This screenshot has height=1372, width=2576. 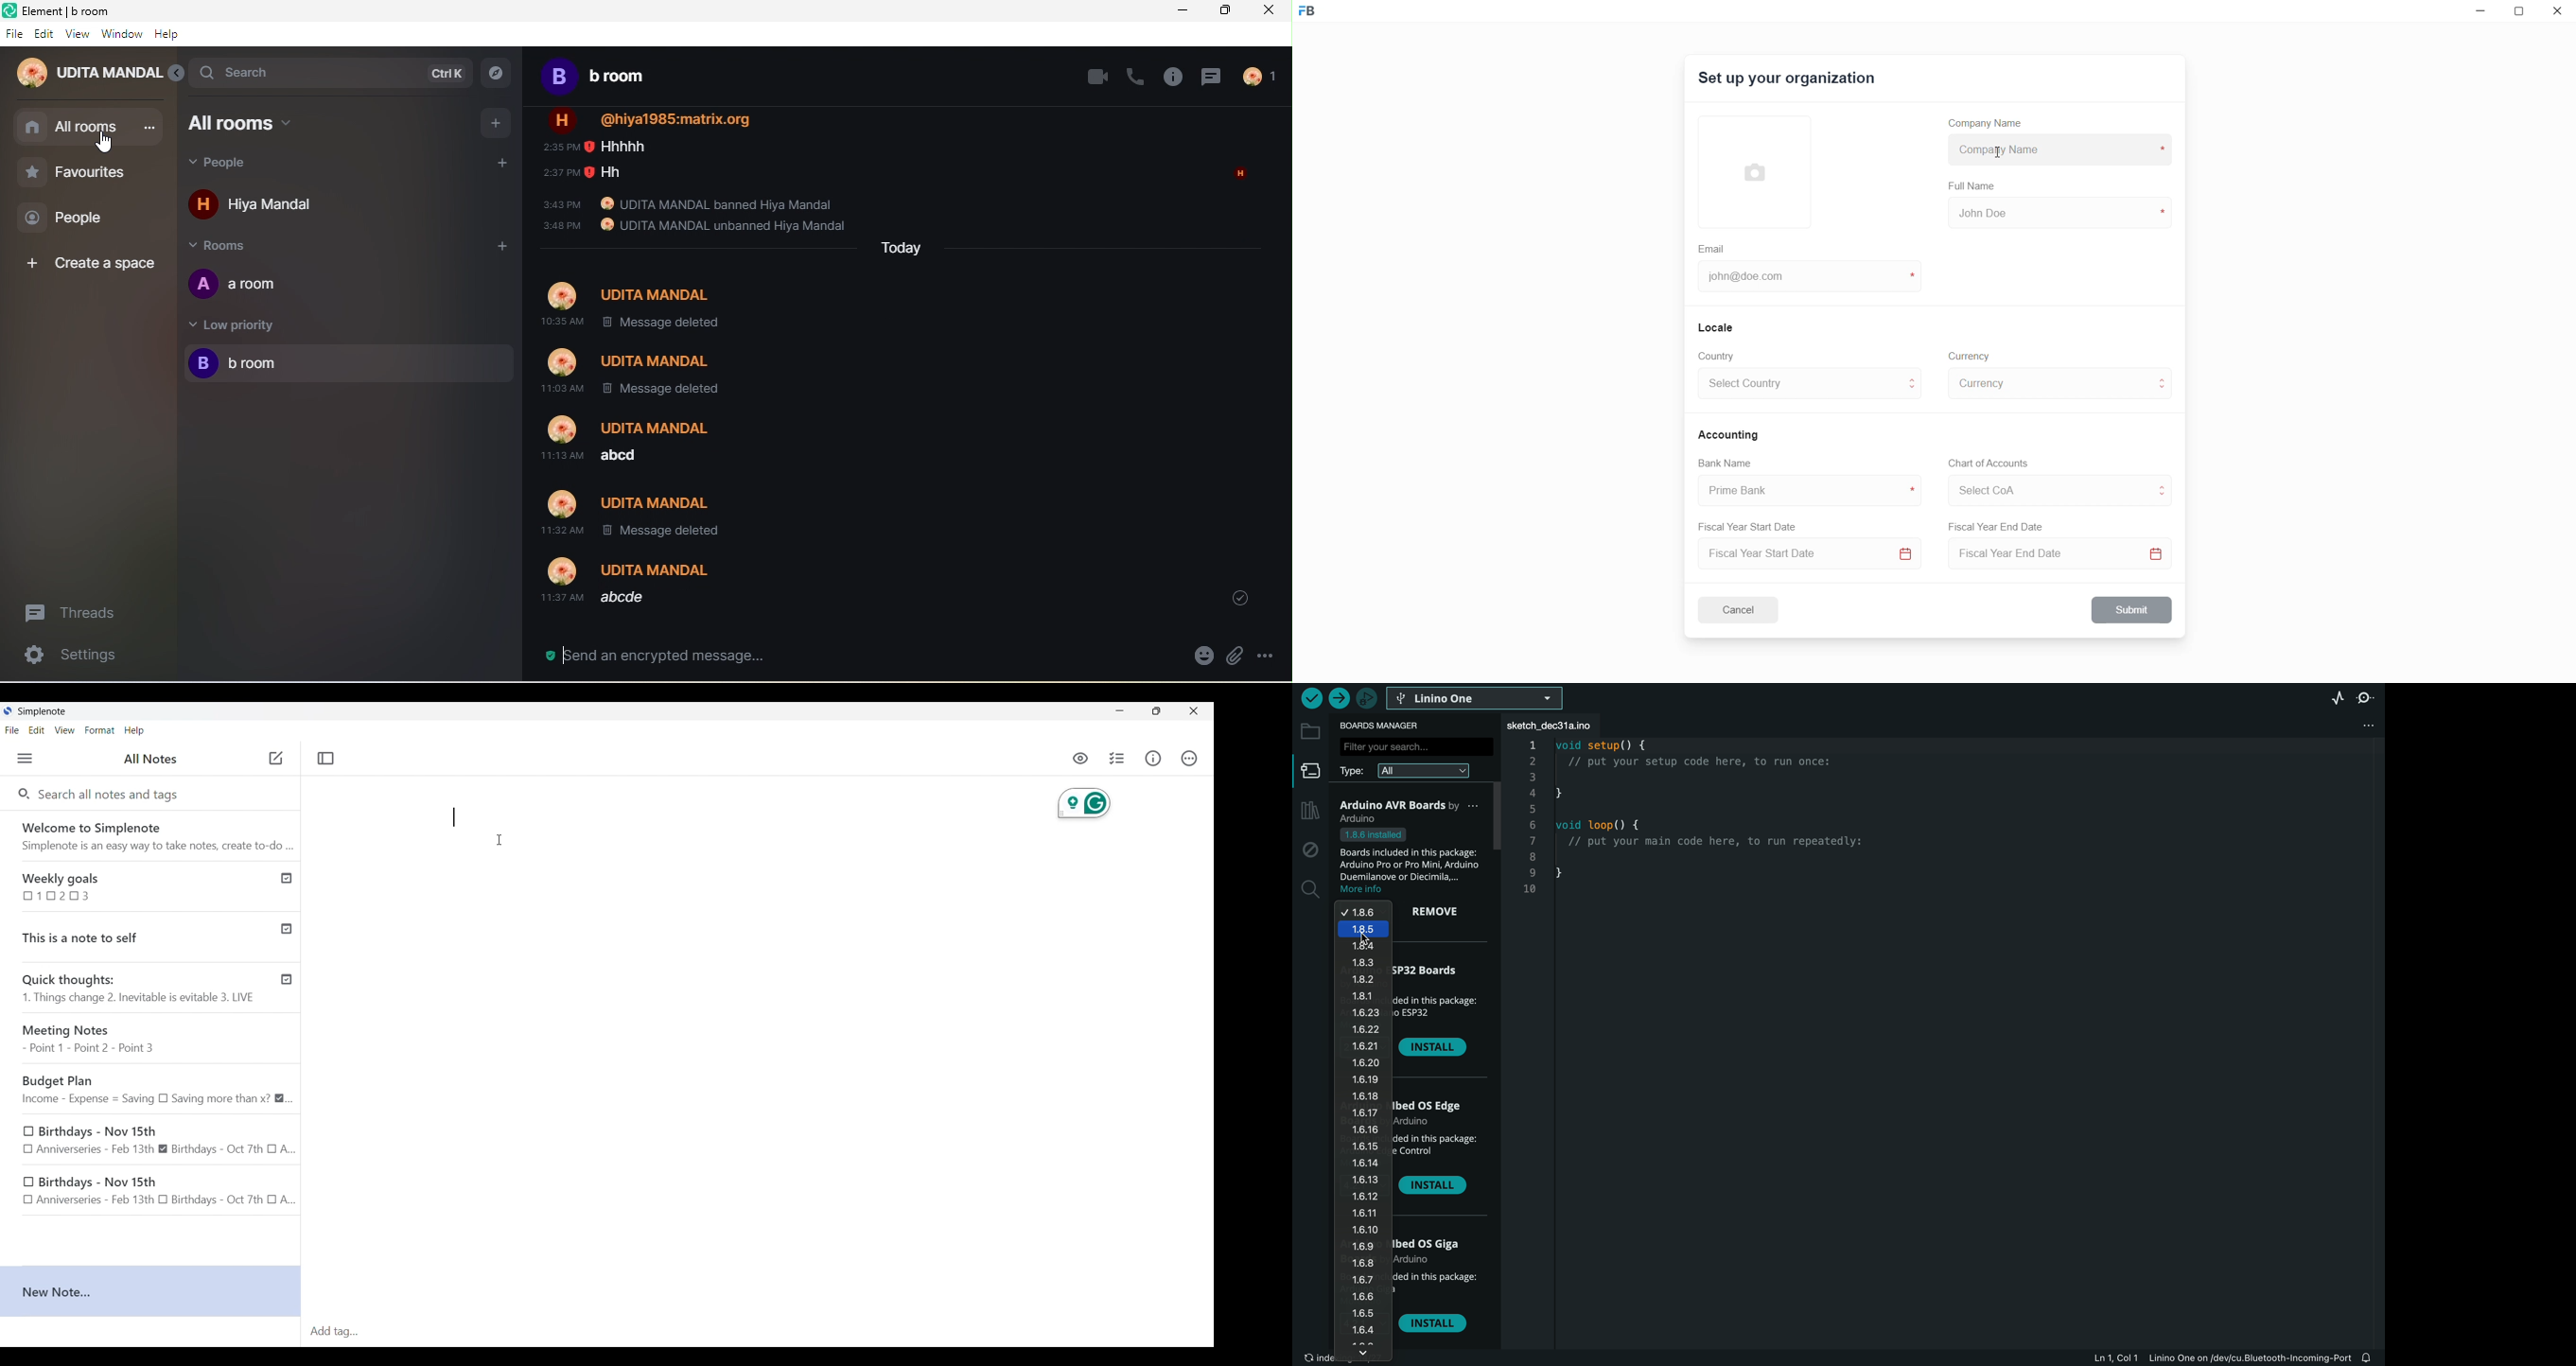 What do you see at coordinates (1973, 186) in the screenshot?
I see `Full Name` at bounding box center [1973, 186].